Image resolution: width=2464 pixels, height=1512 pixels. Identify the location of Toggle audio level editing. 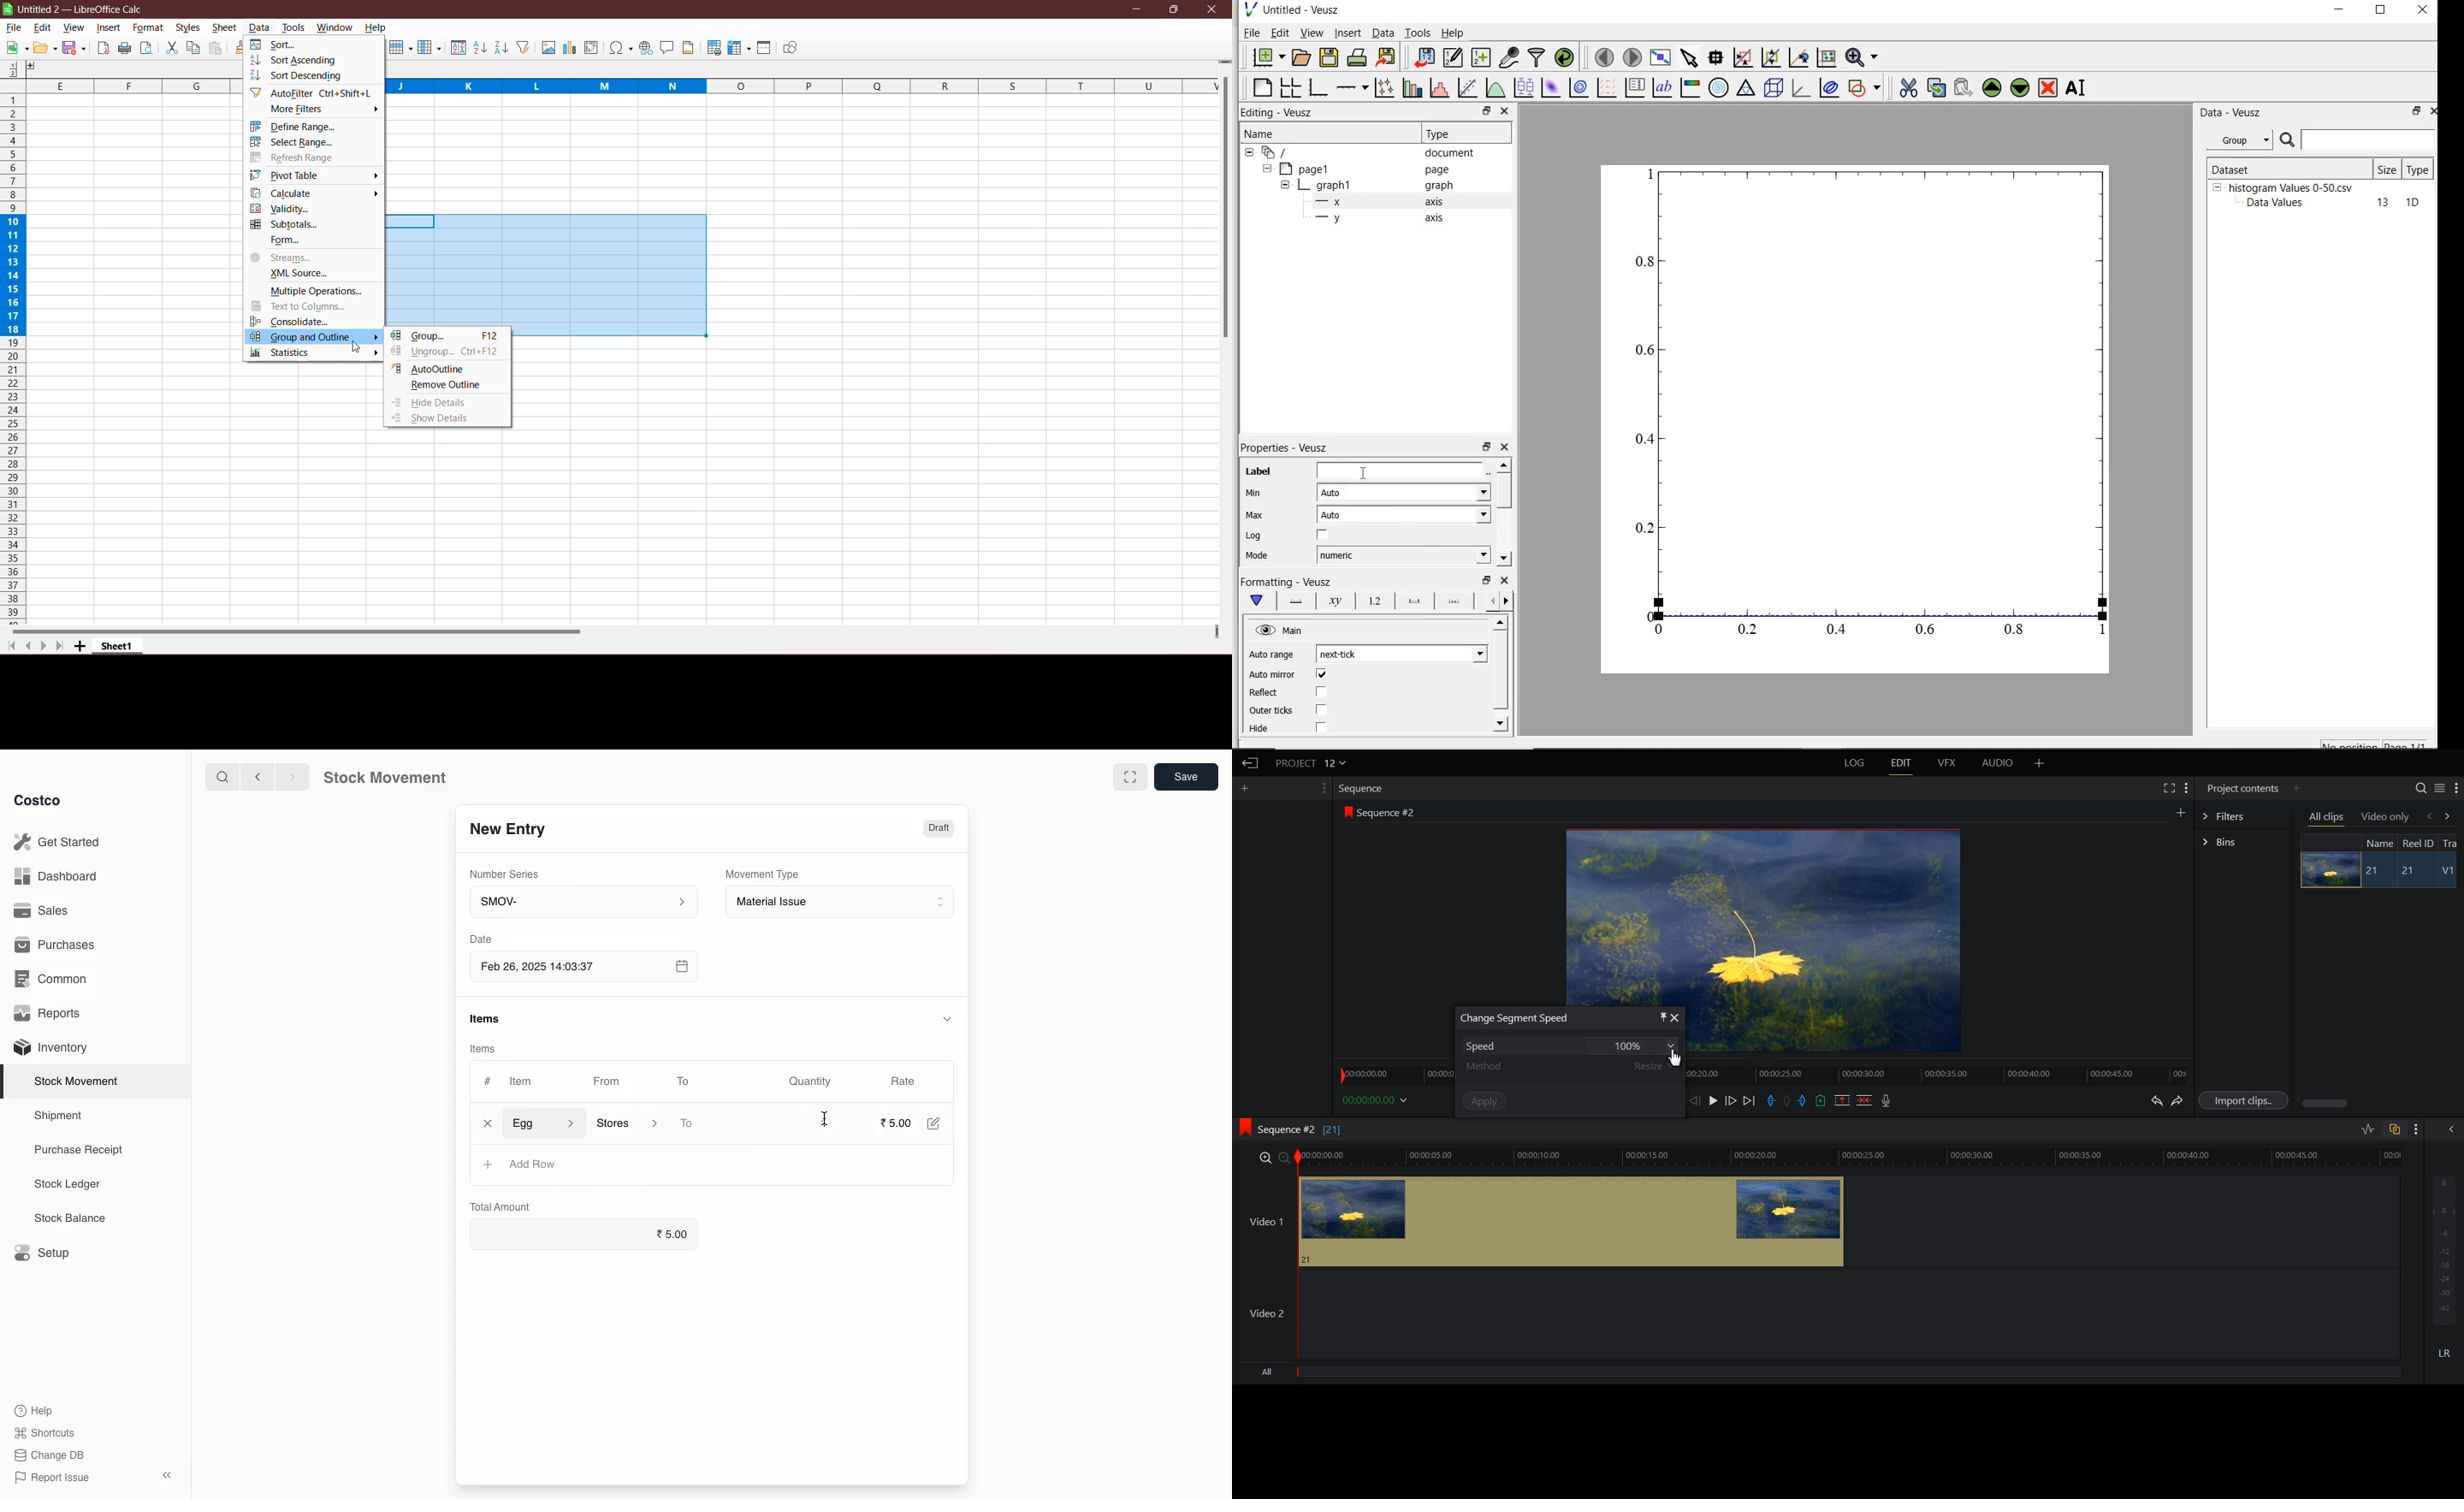
(2368, 1129).